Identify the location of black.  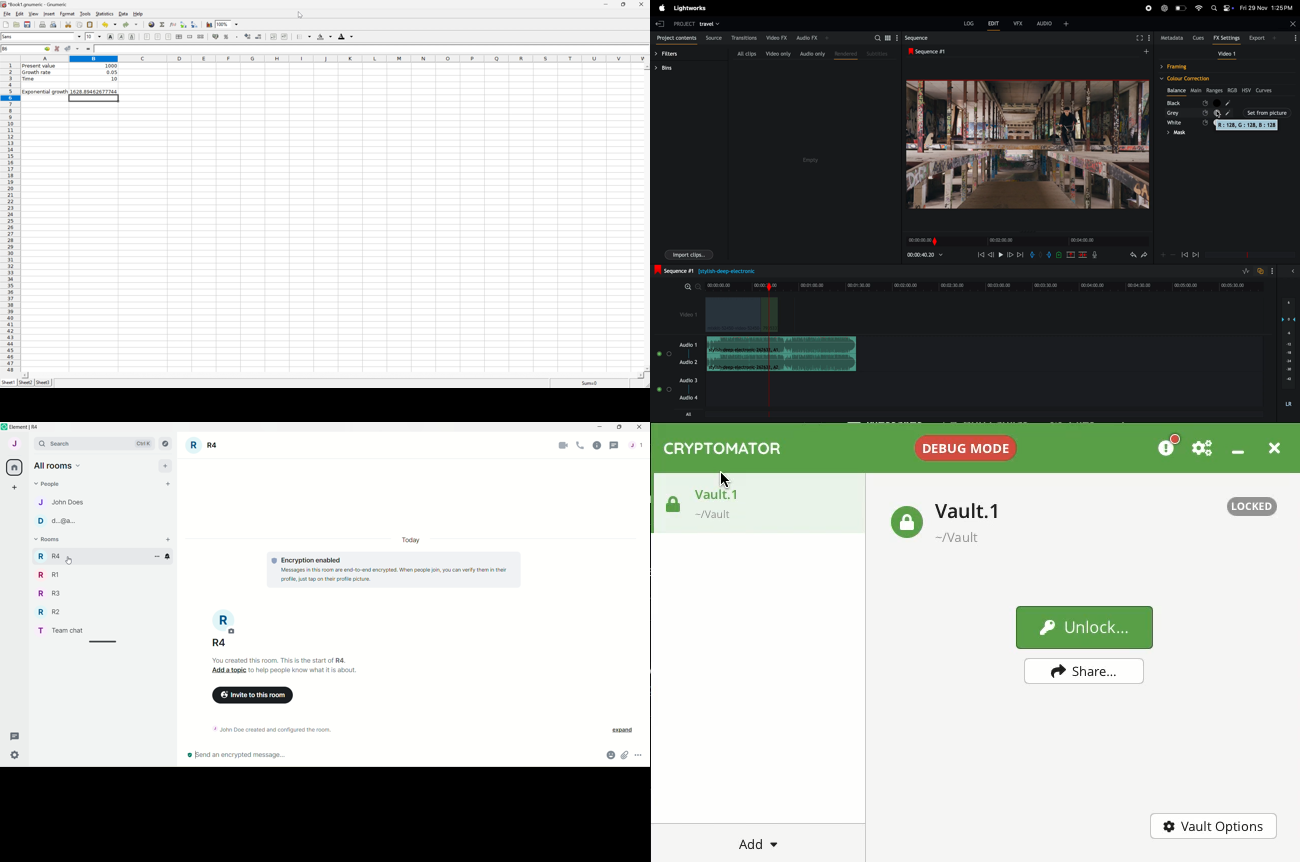
(1176, 103).